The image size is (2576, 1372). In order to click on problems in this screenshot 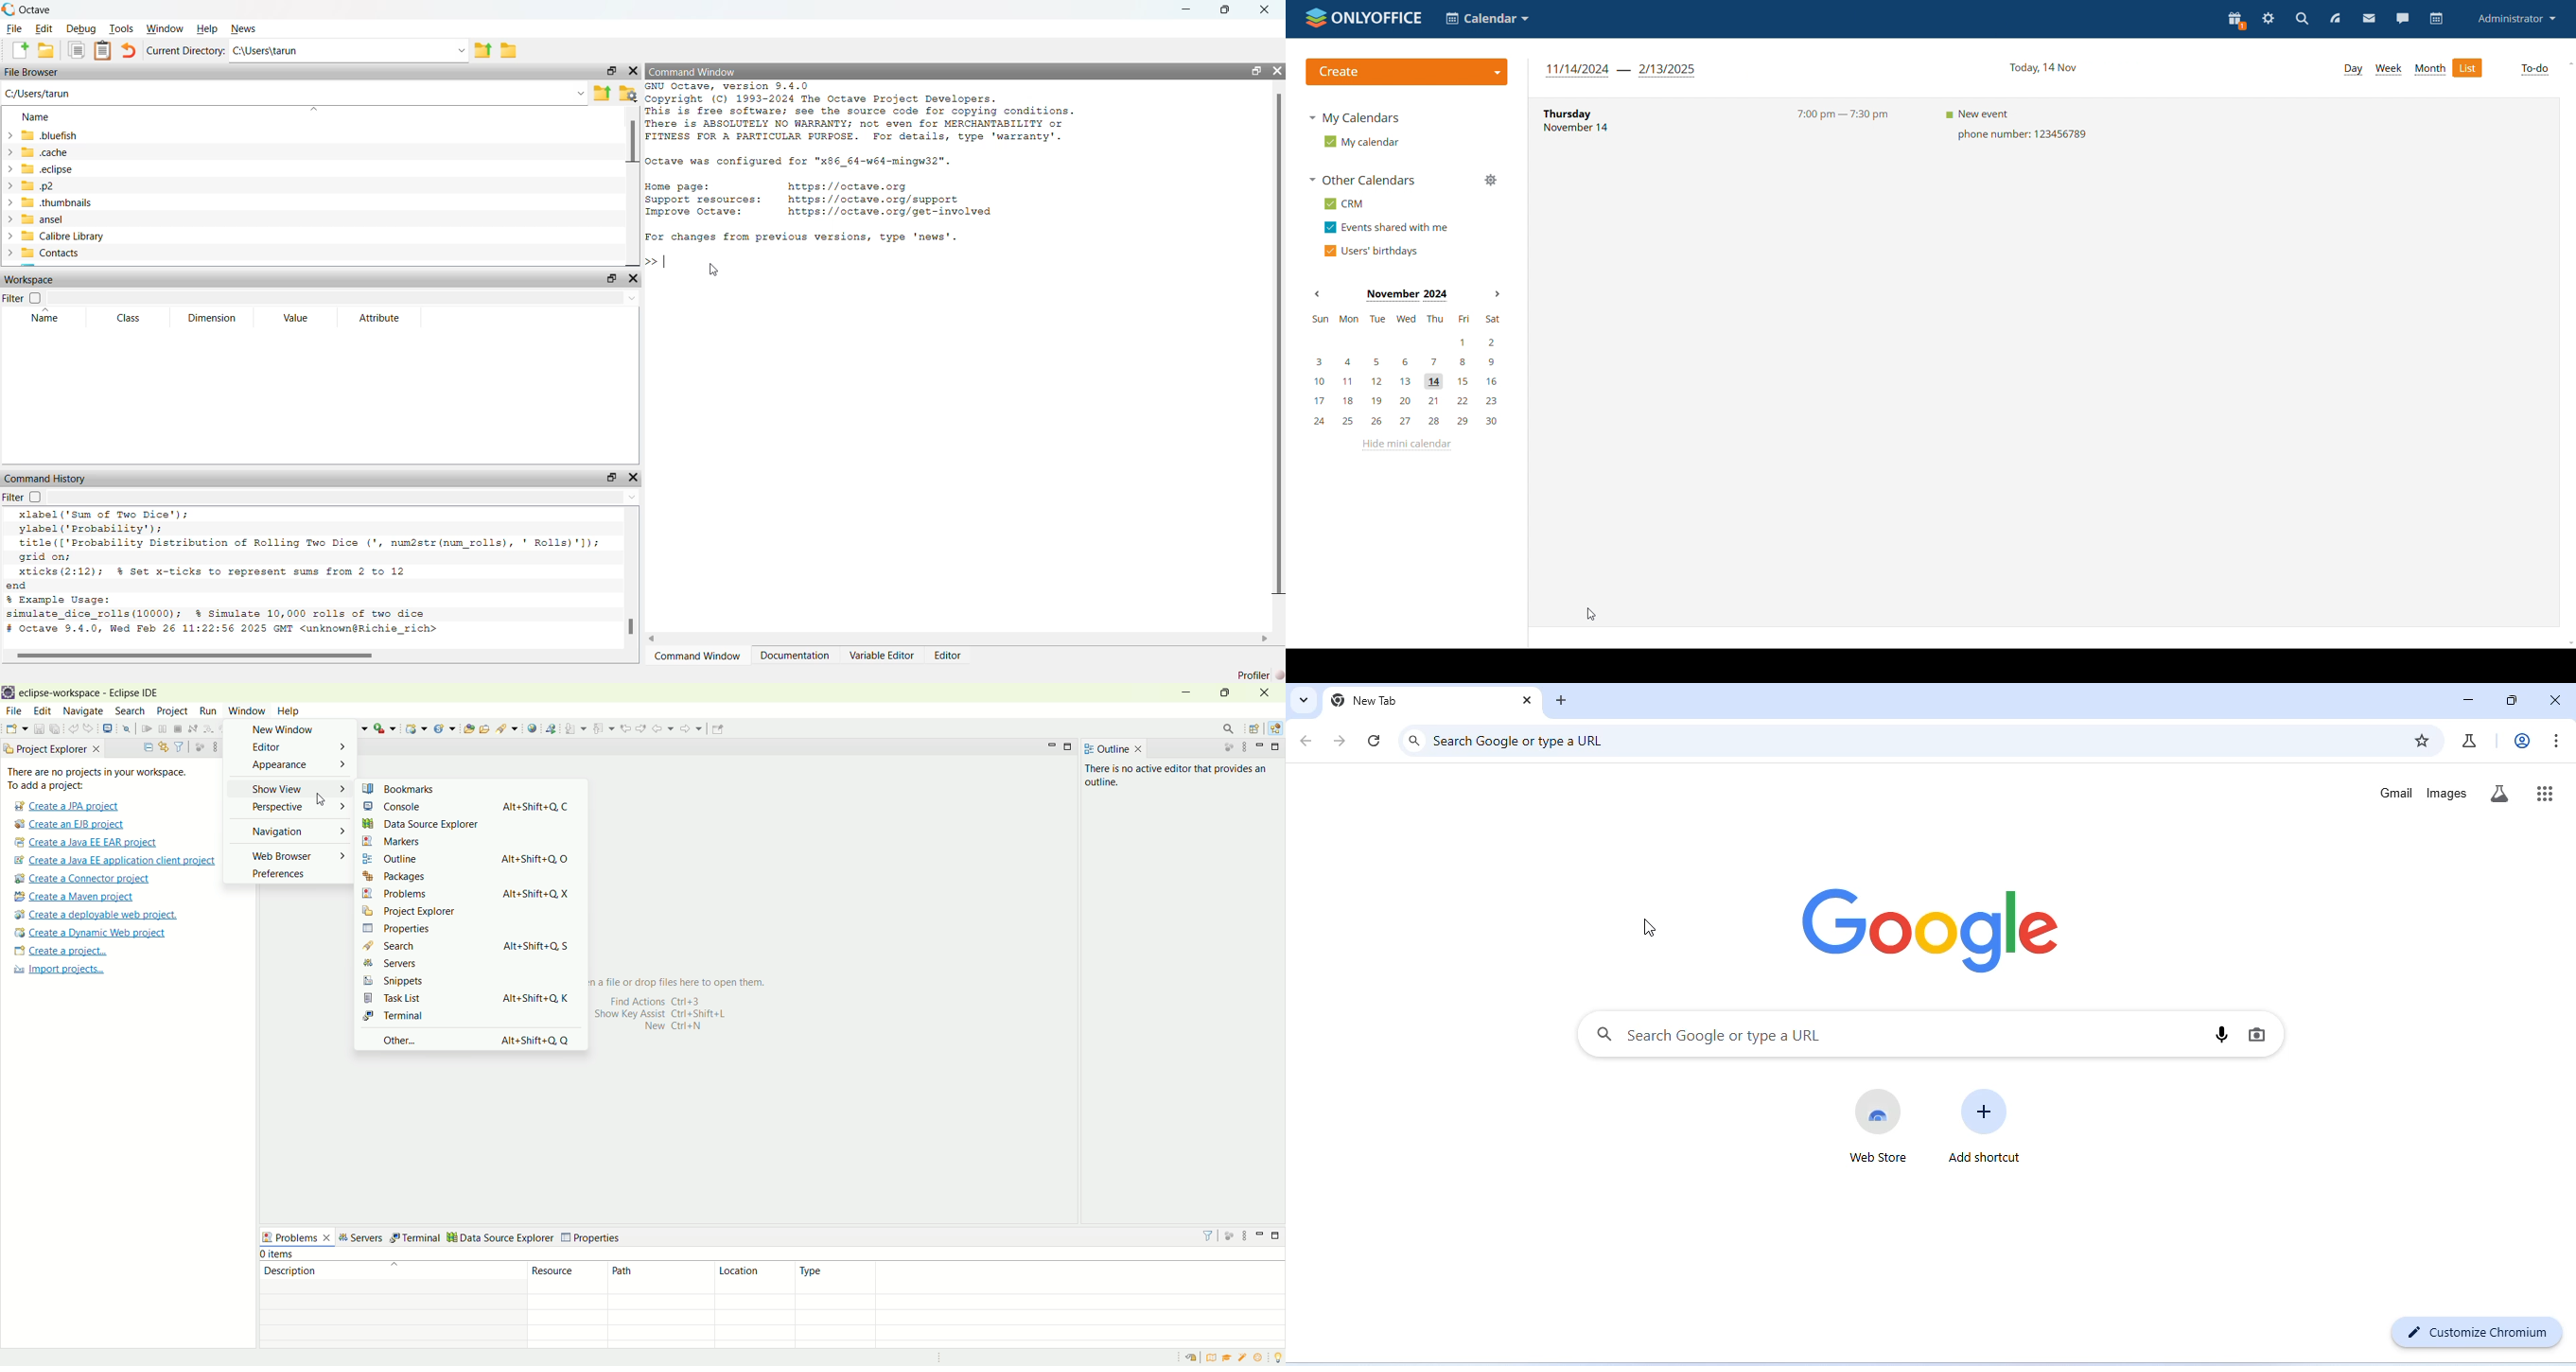, I will do `click(295, 1236)`.